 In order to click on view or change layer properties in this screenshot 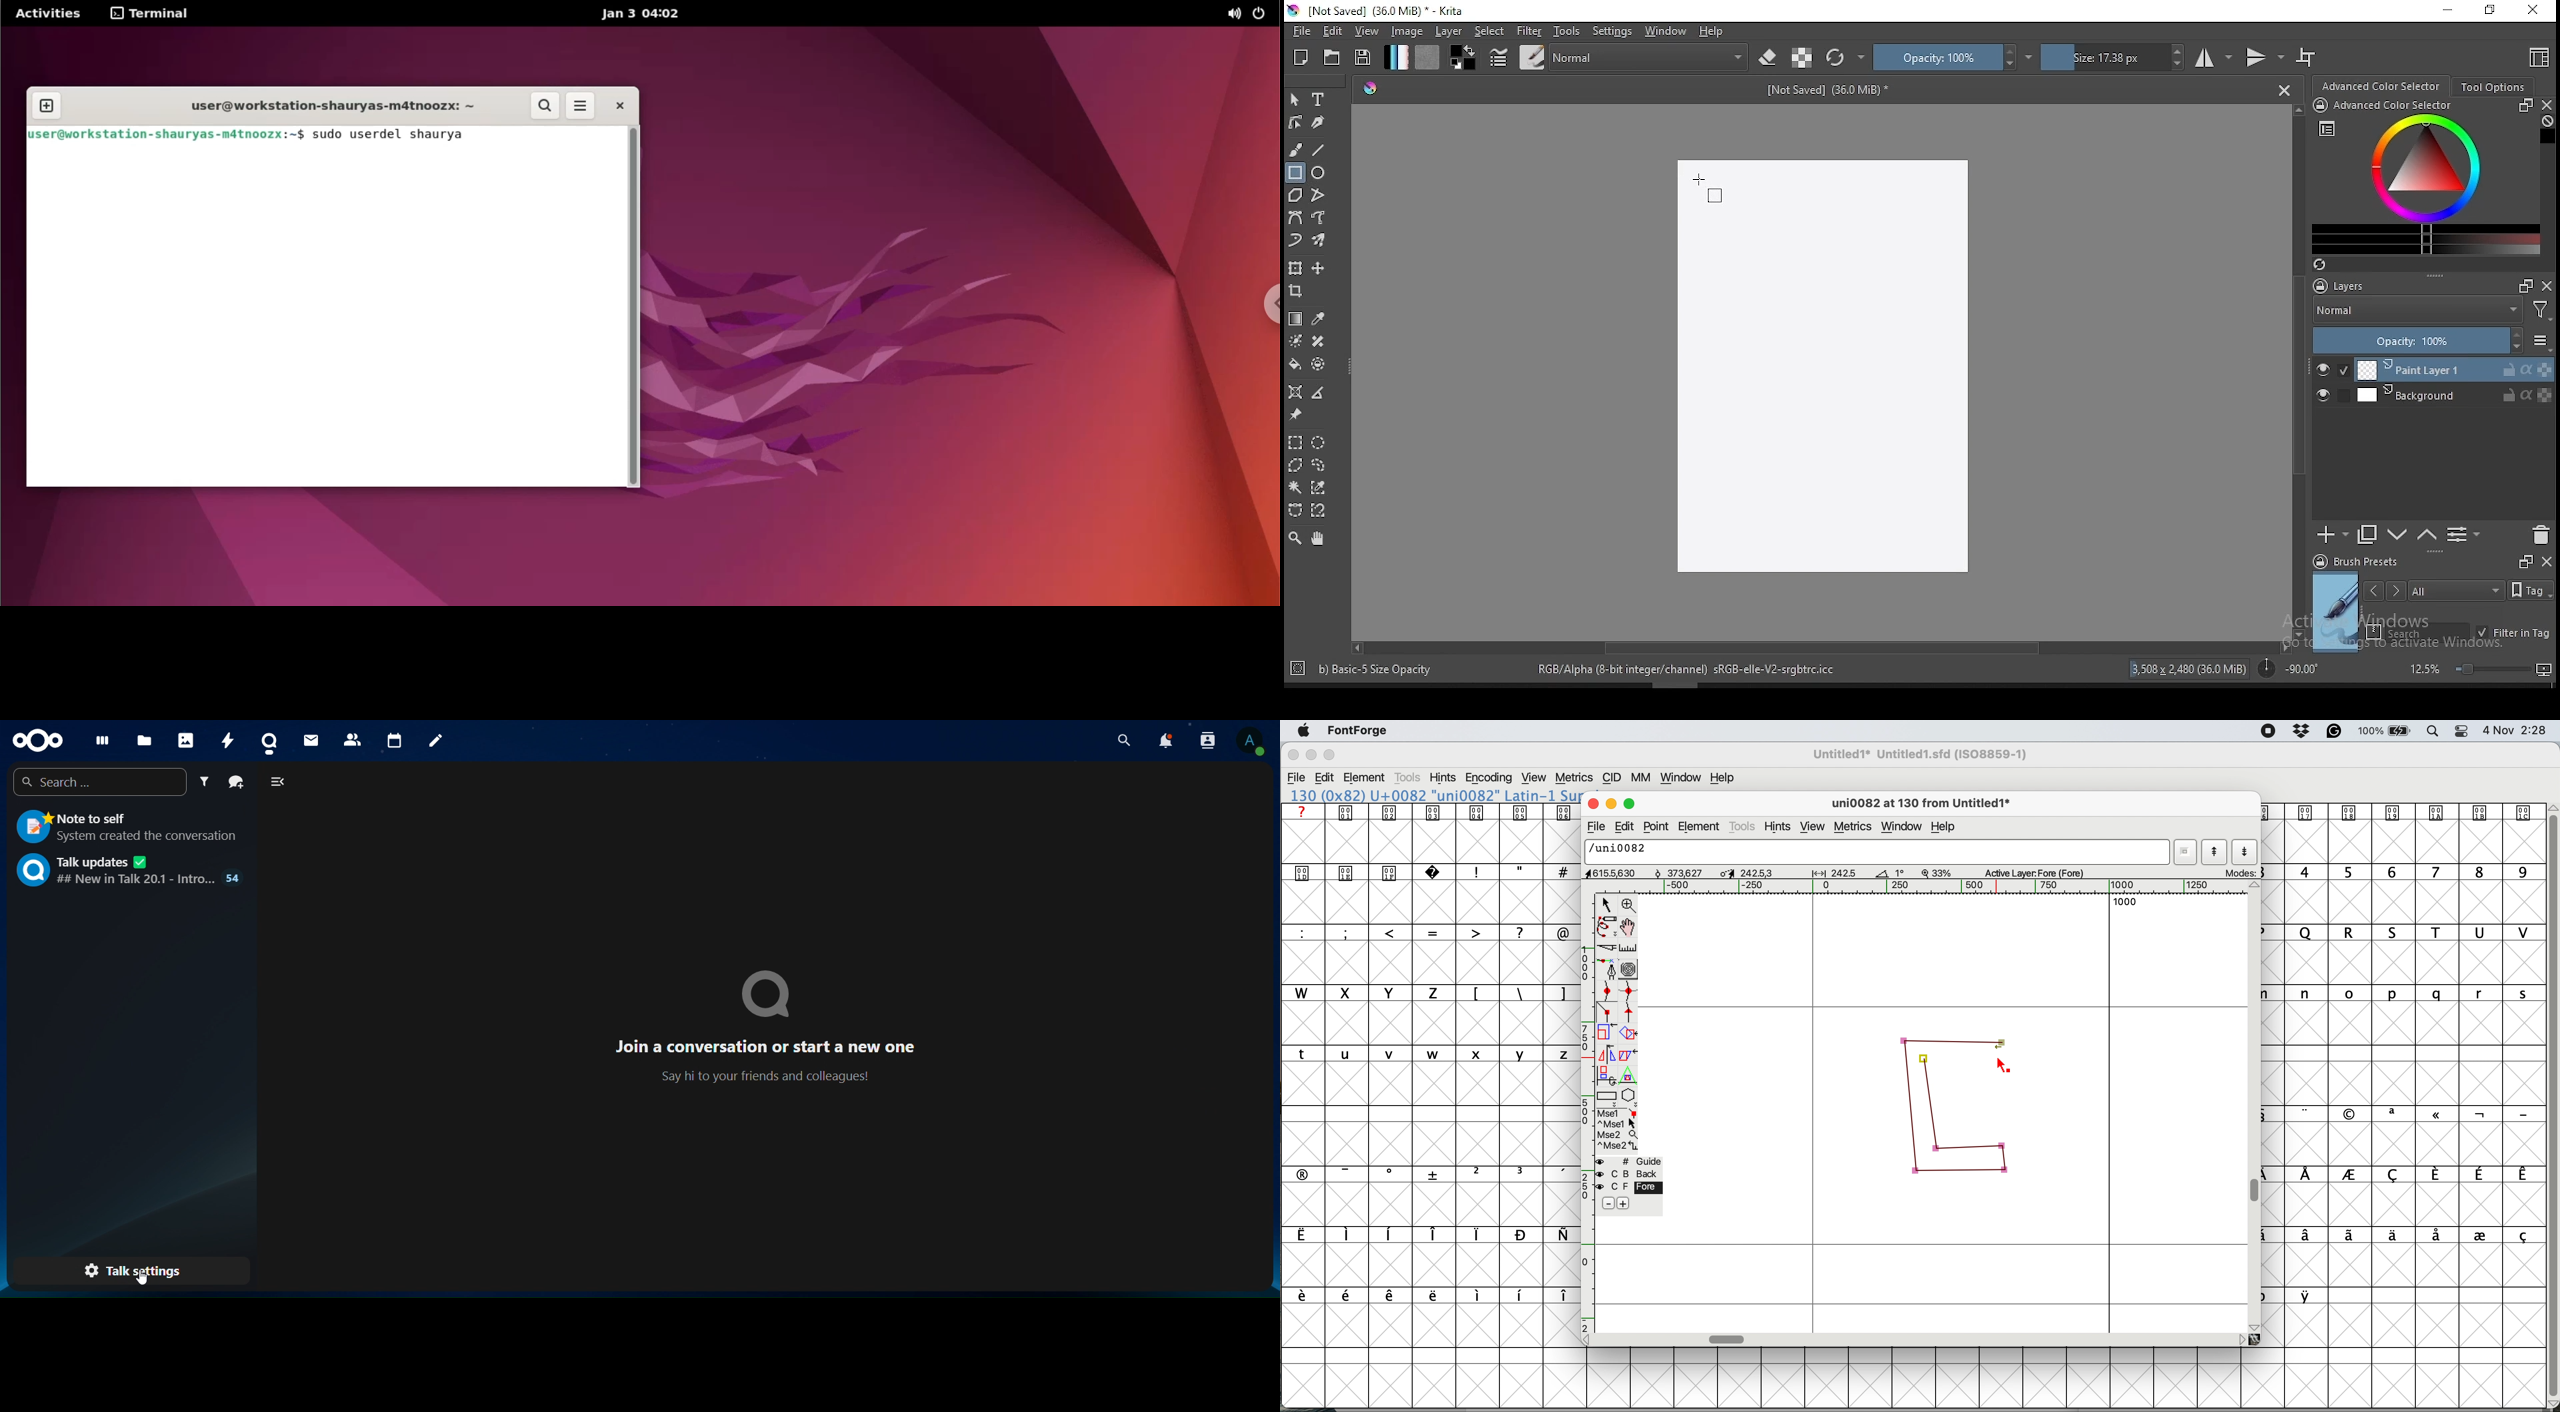, I will do `click(2463, 534)`.